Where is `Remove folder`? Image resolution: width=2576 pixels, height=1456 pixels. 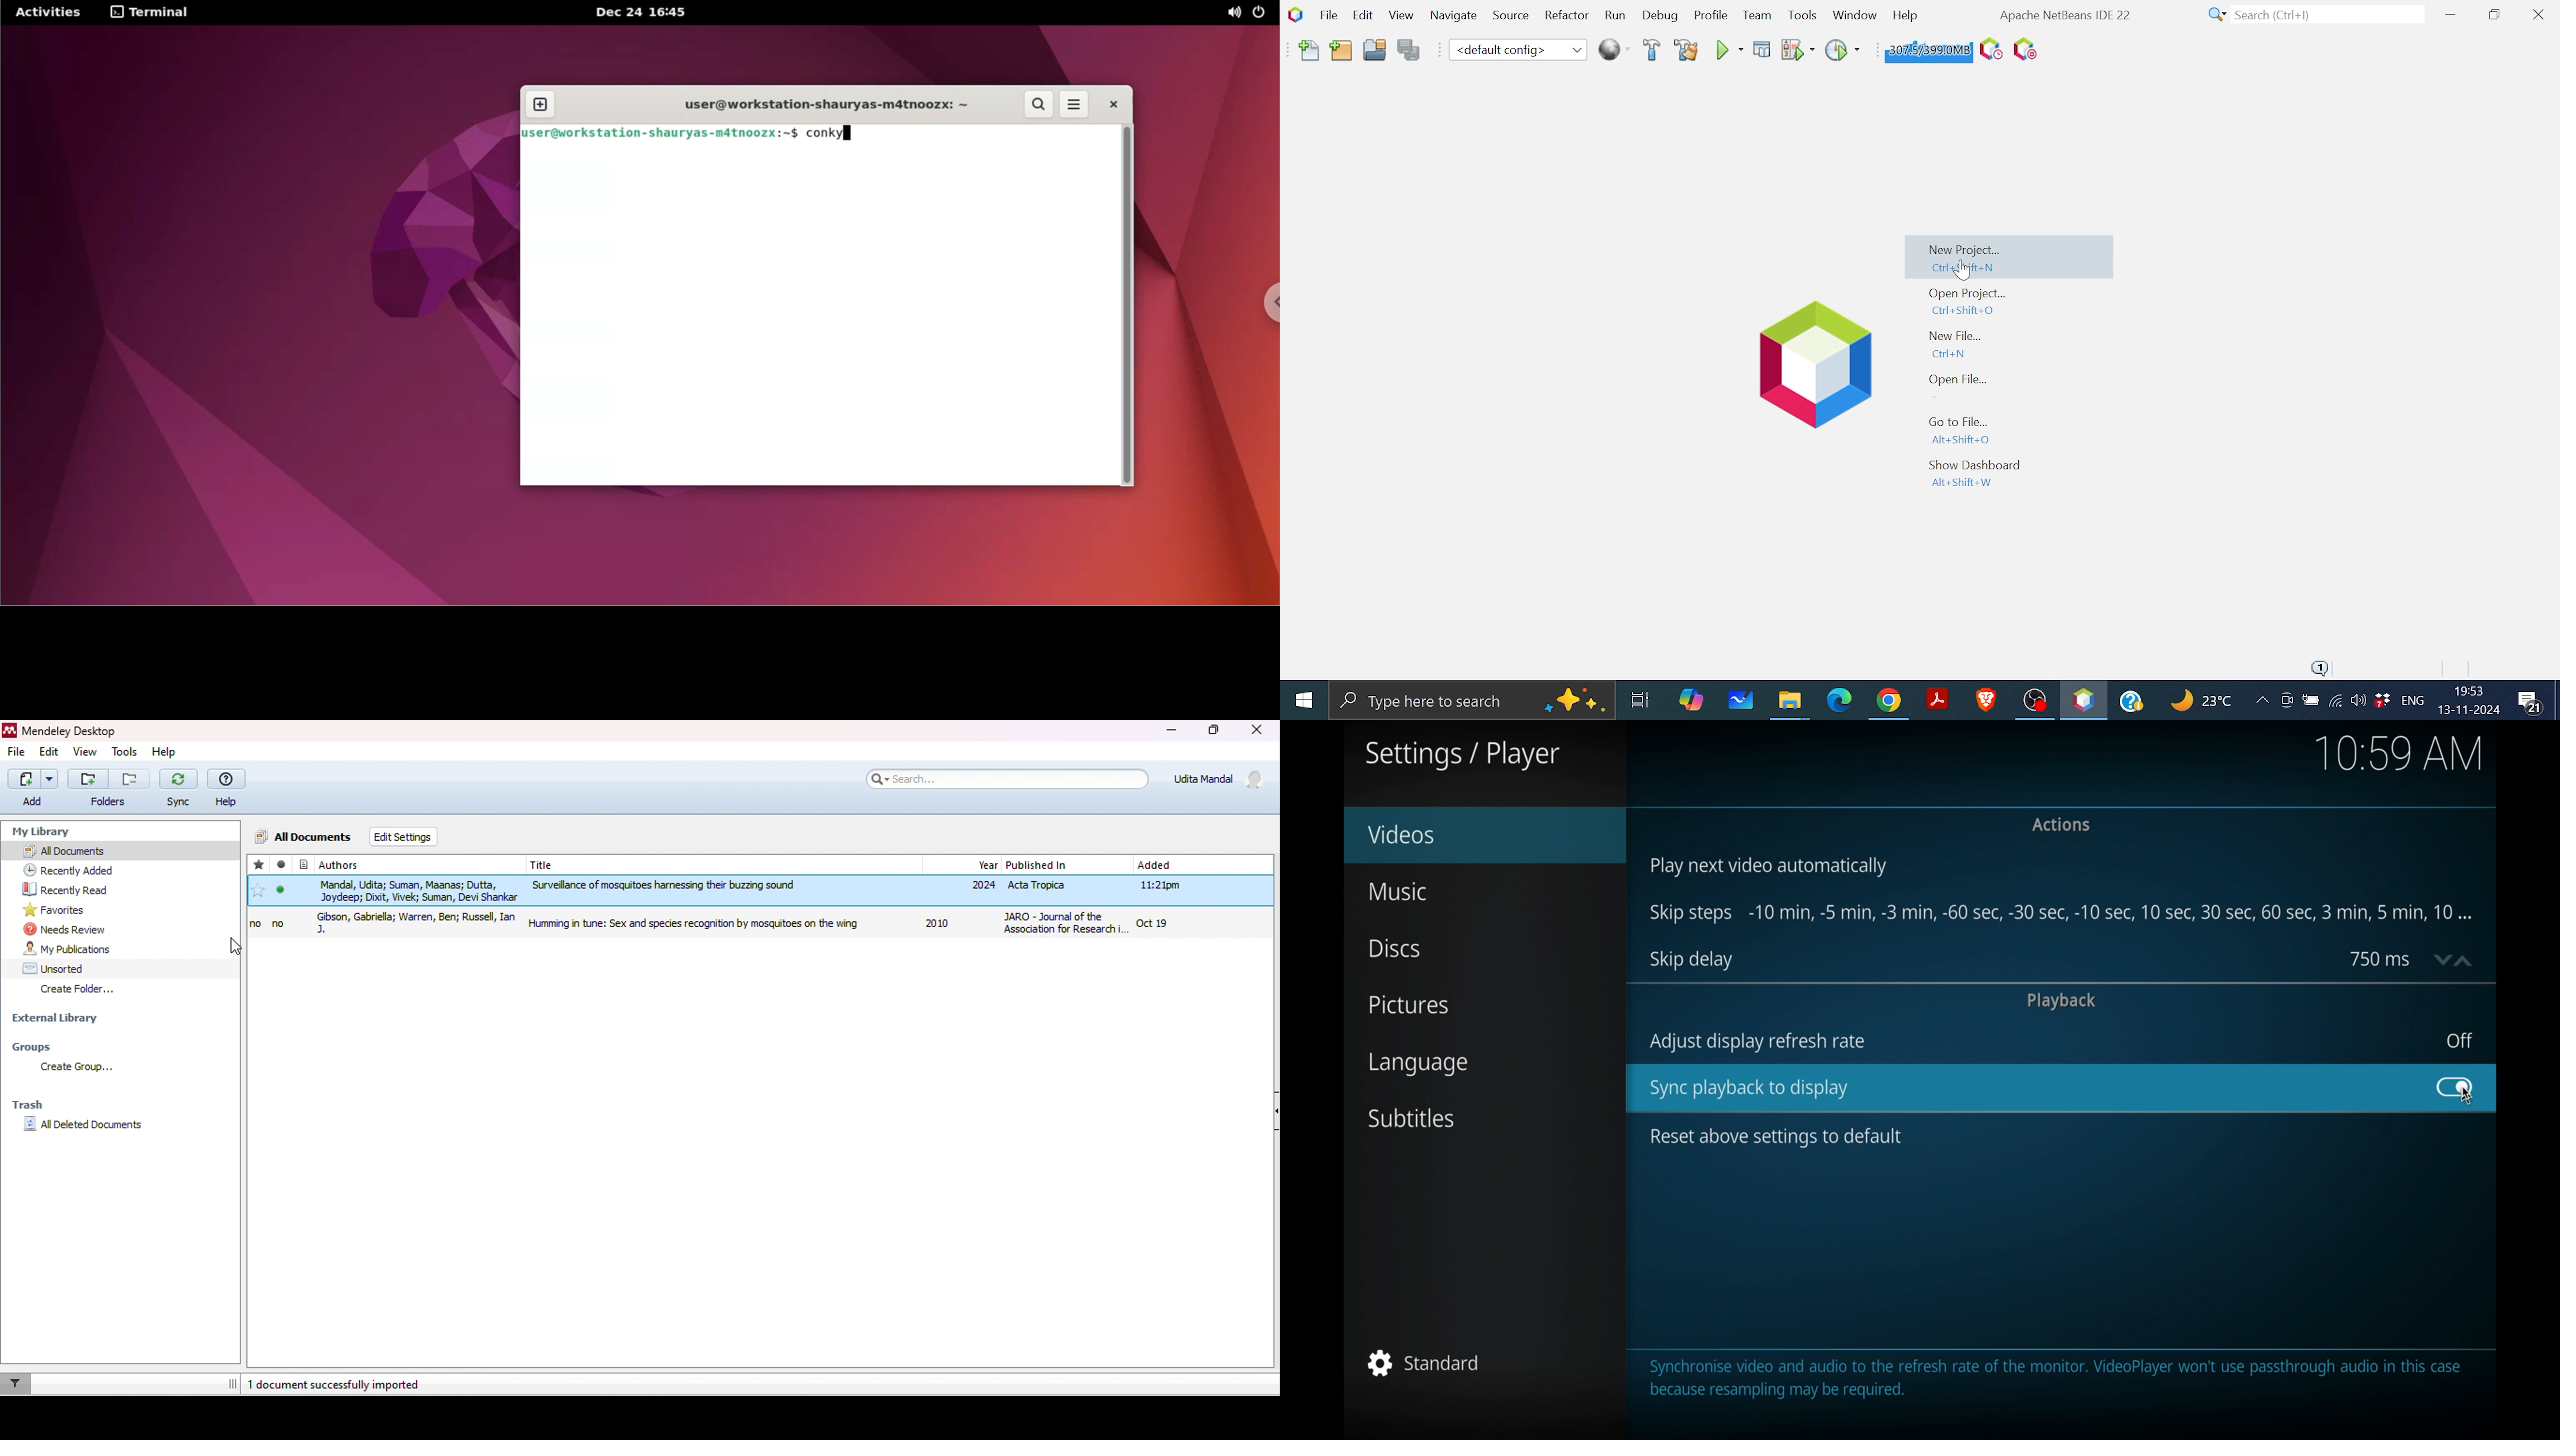 Remove folder is located at coordinates (128, 779).